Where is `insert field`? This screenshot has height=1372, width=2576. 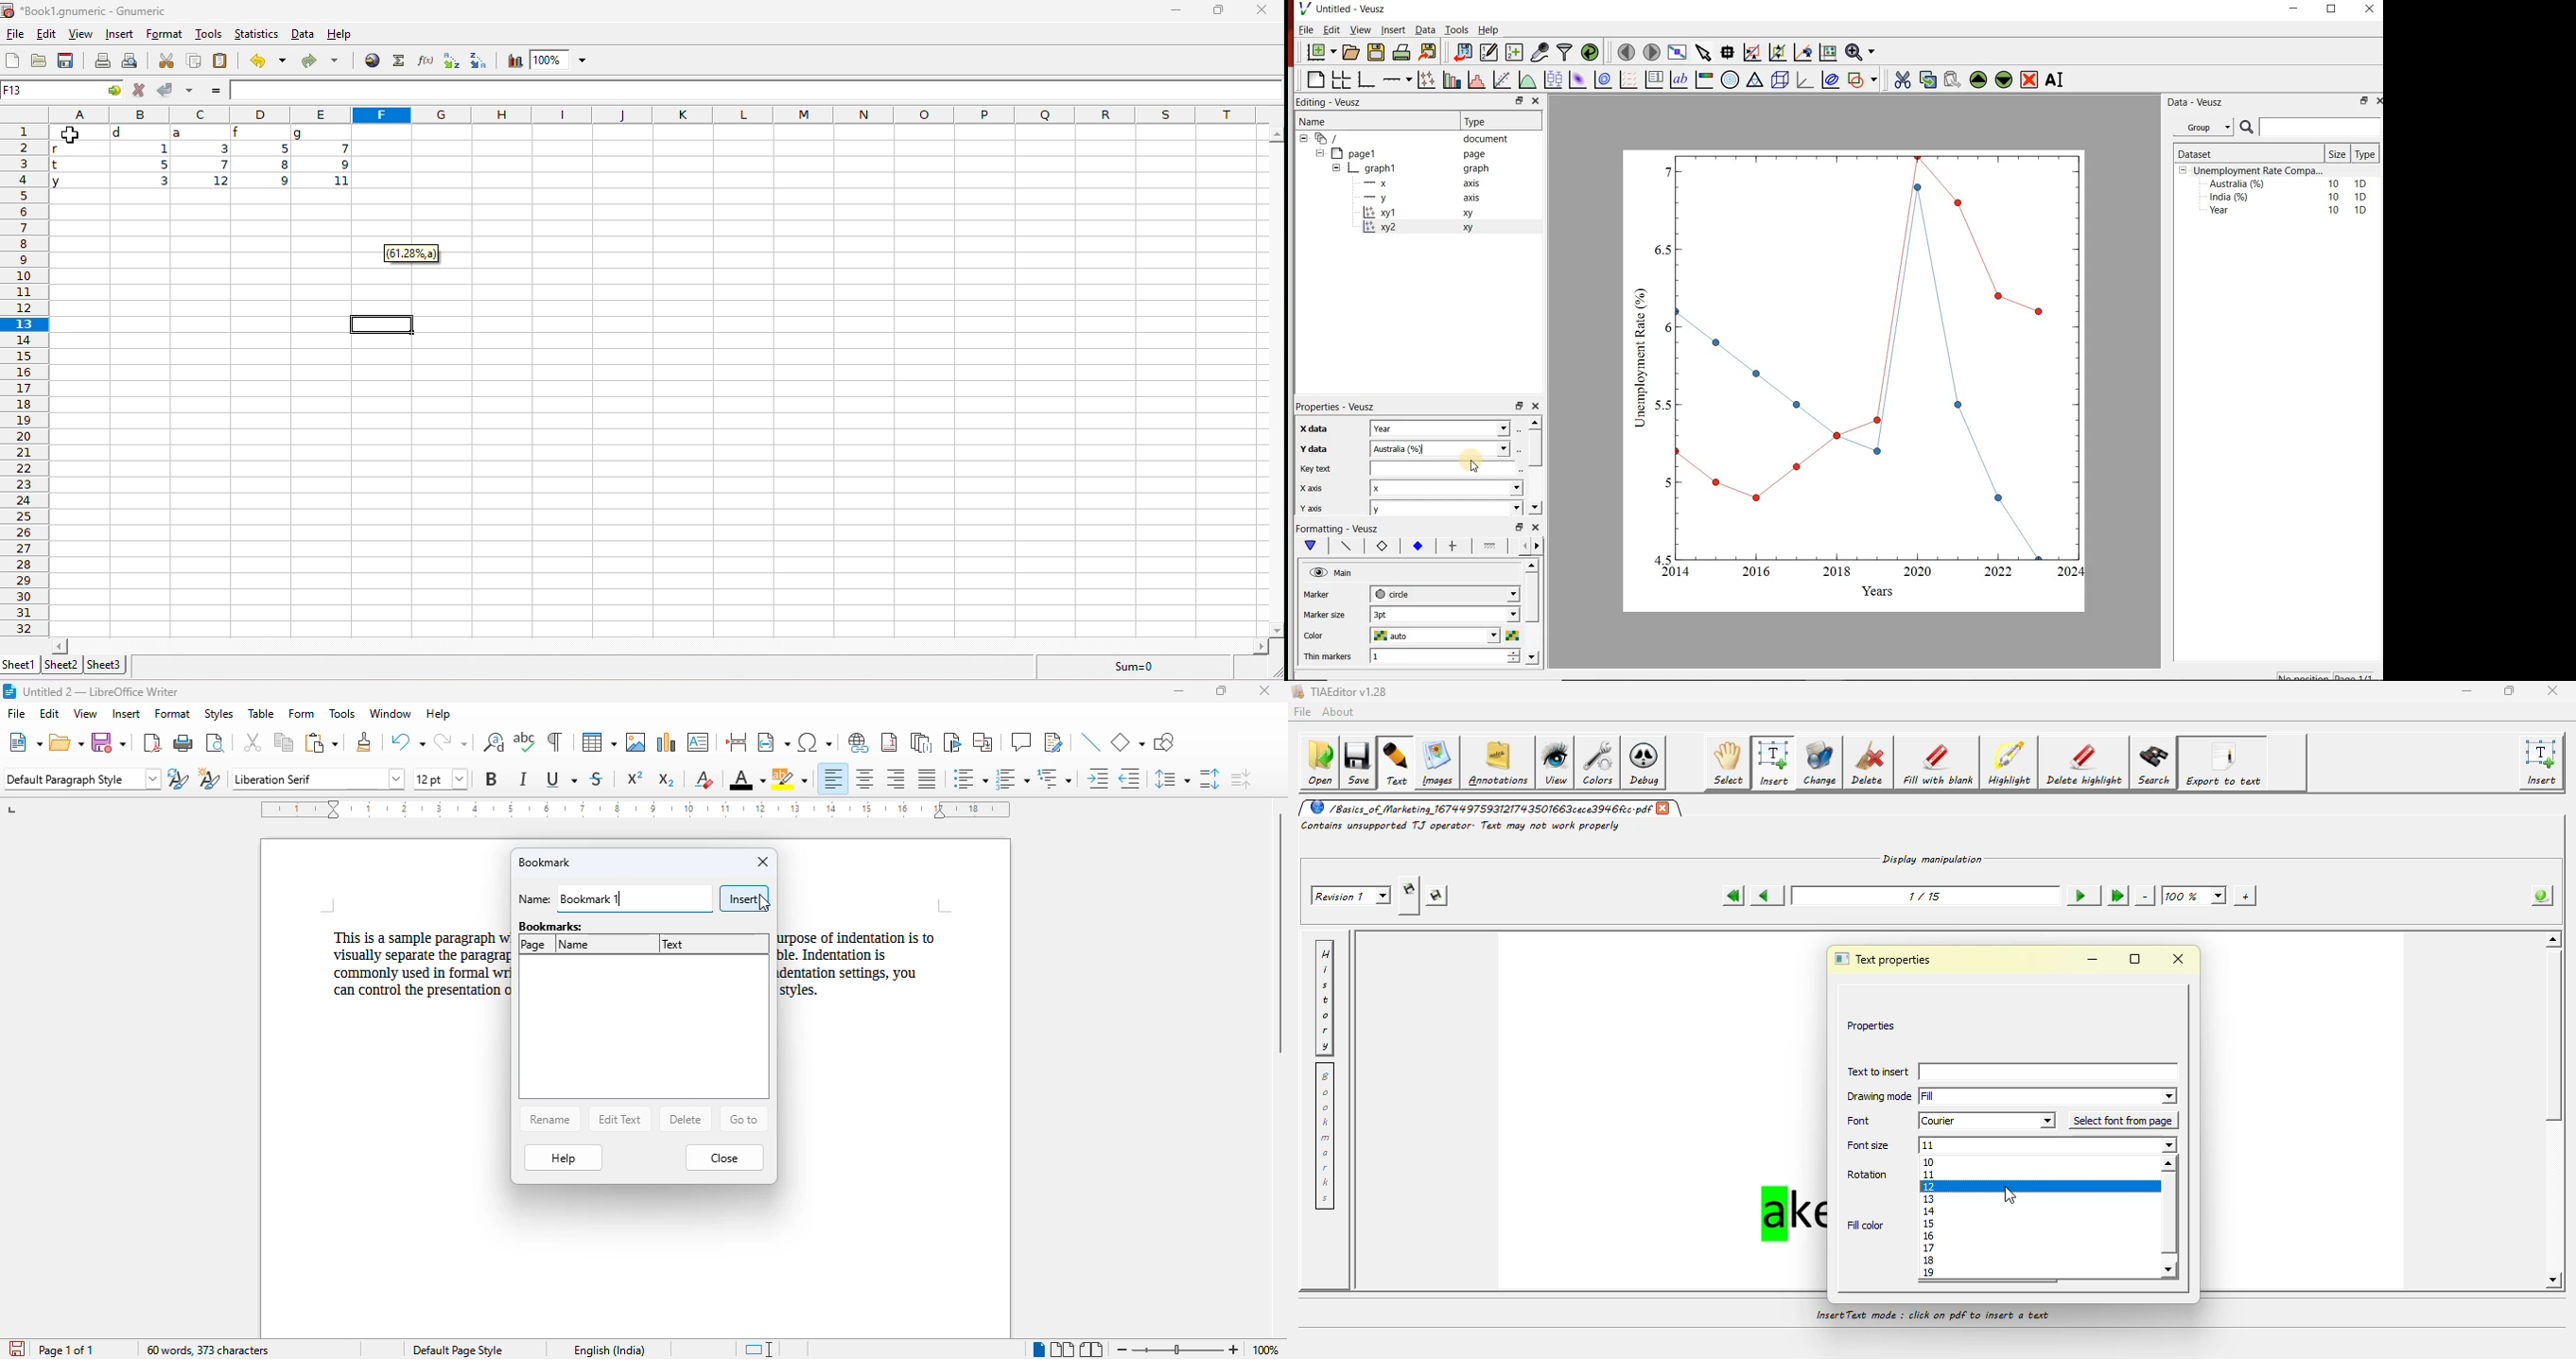 insert field is located at coordinates (773, 742).